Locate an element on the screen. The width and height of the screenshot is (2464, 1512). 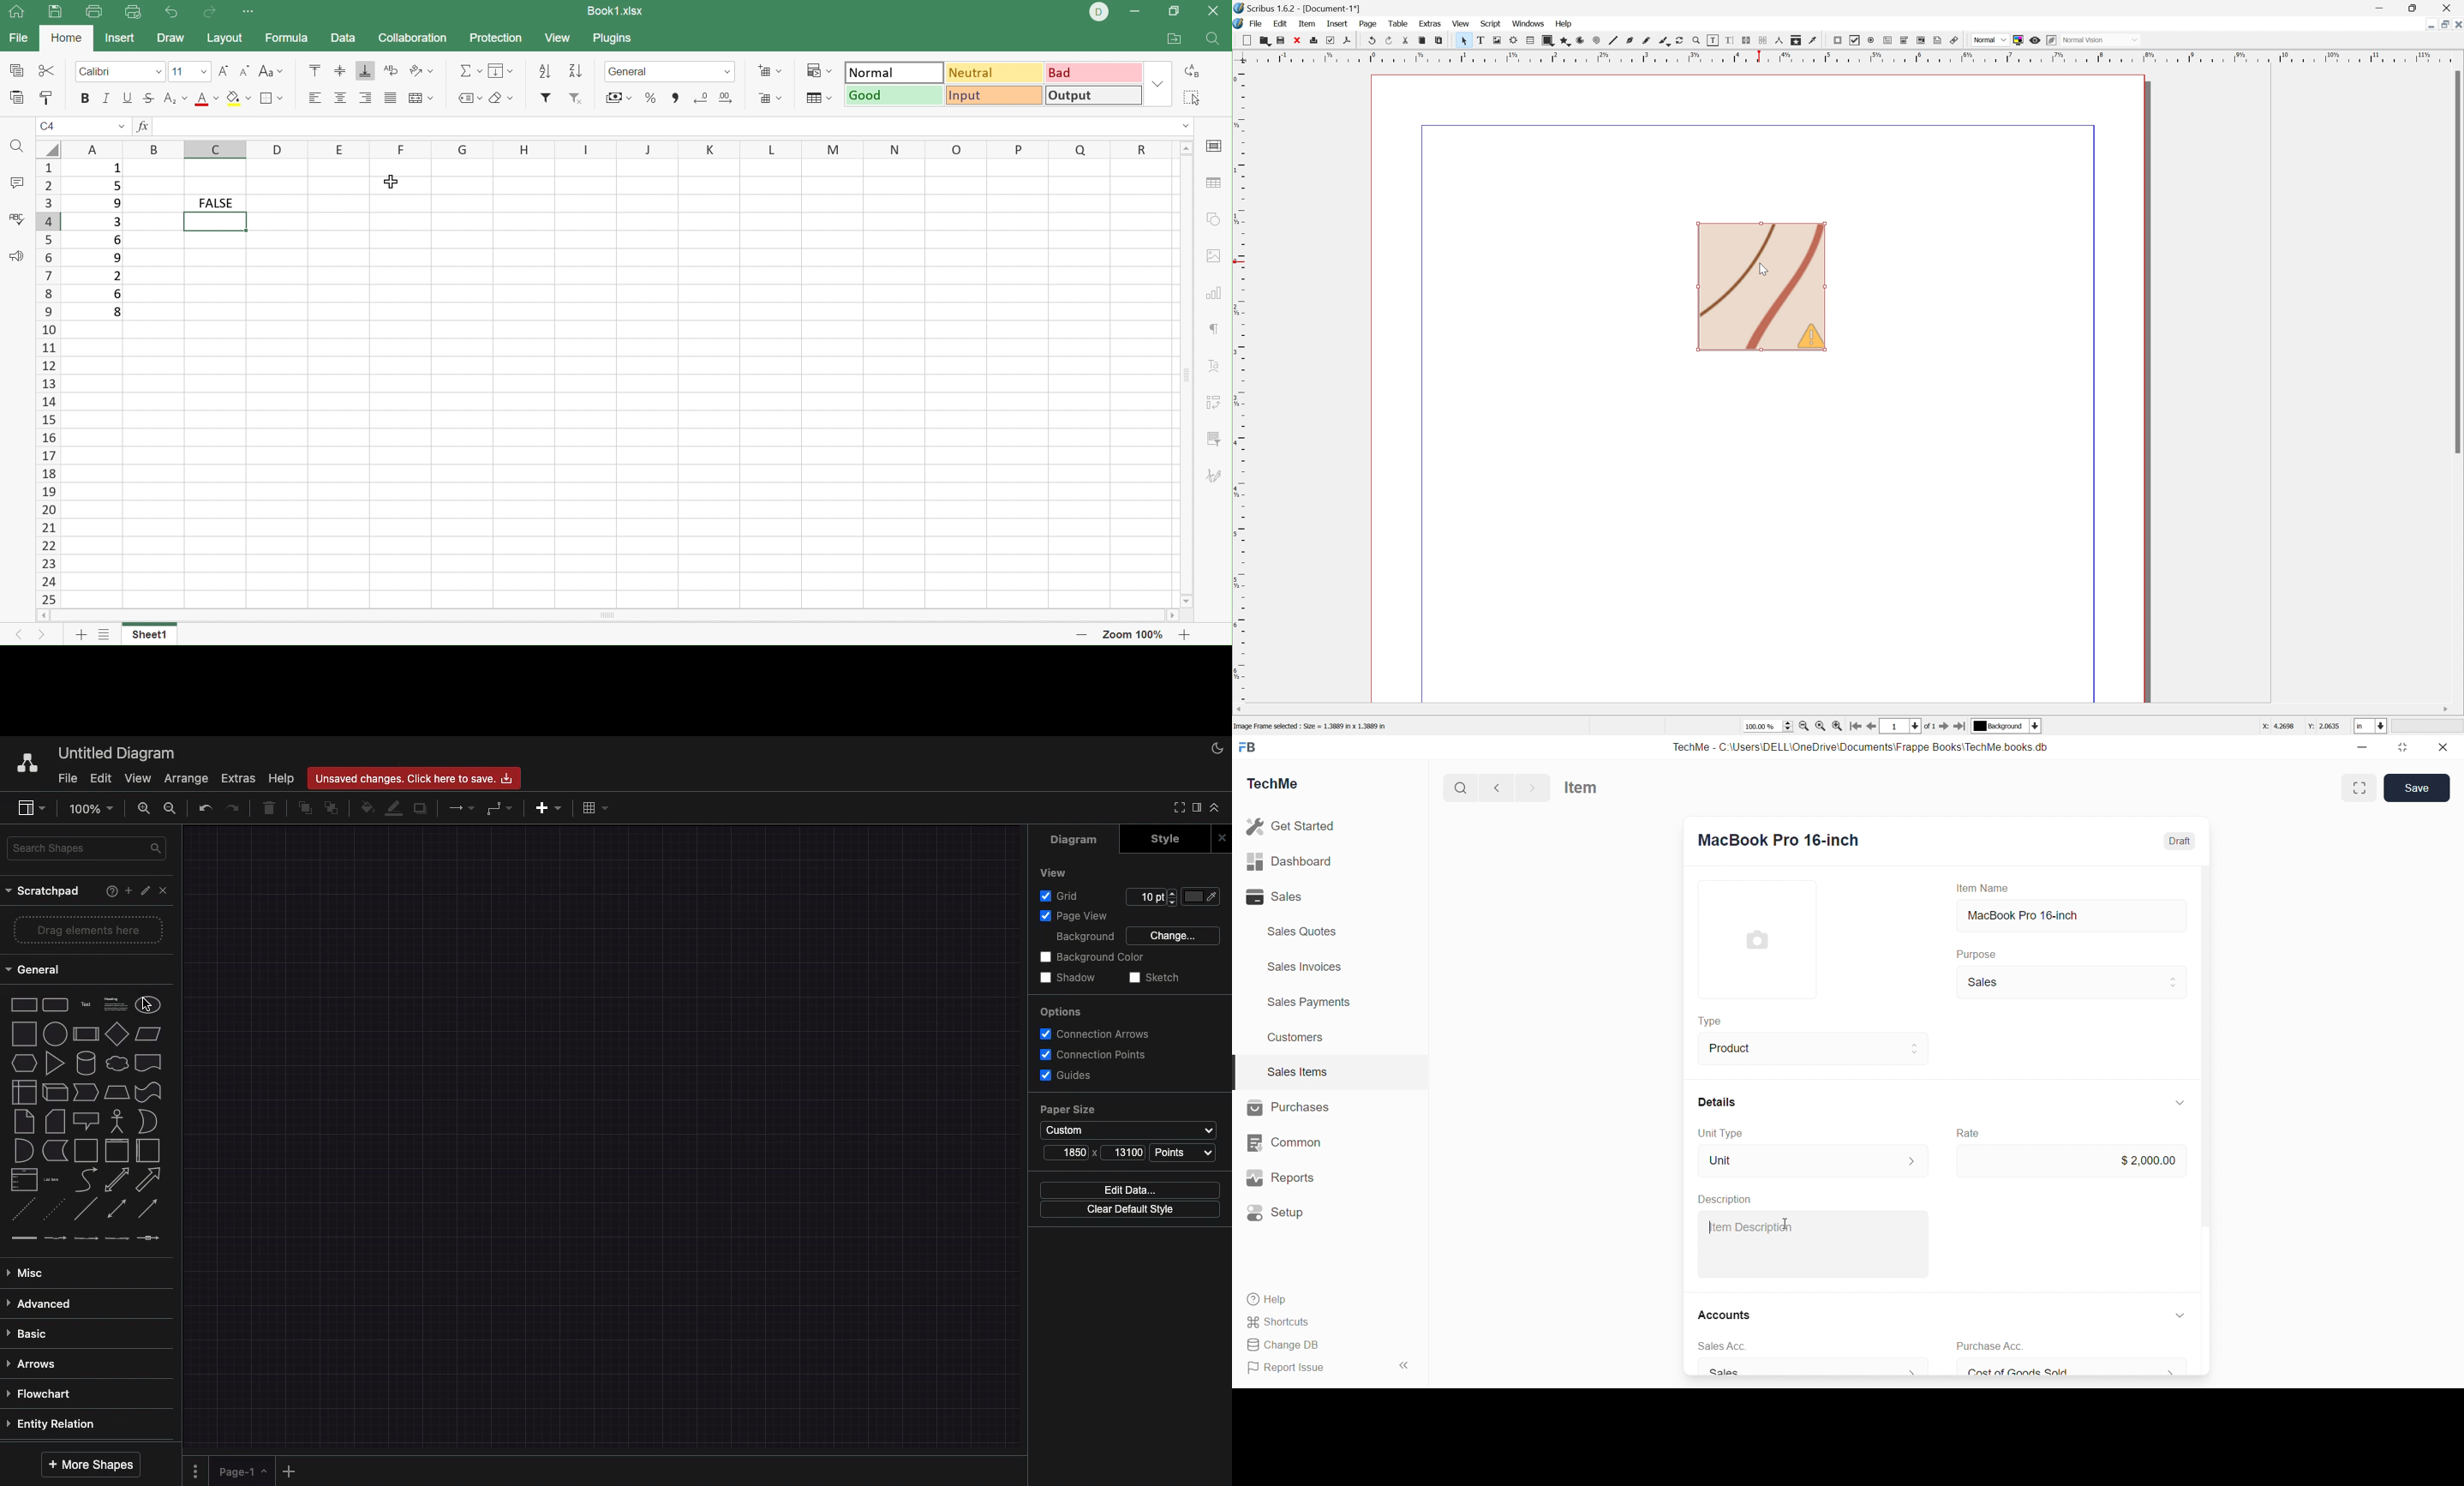
C4 is located at coordinates (49, 125).